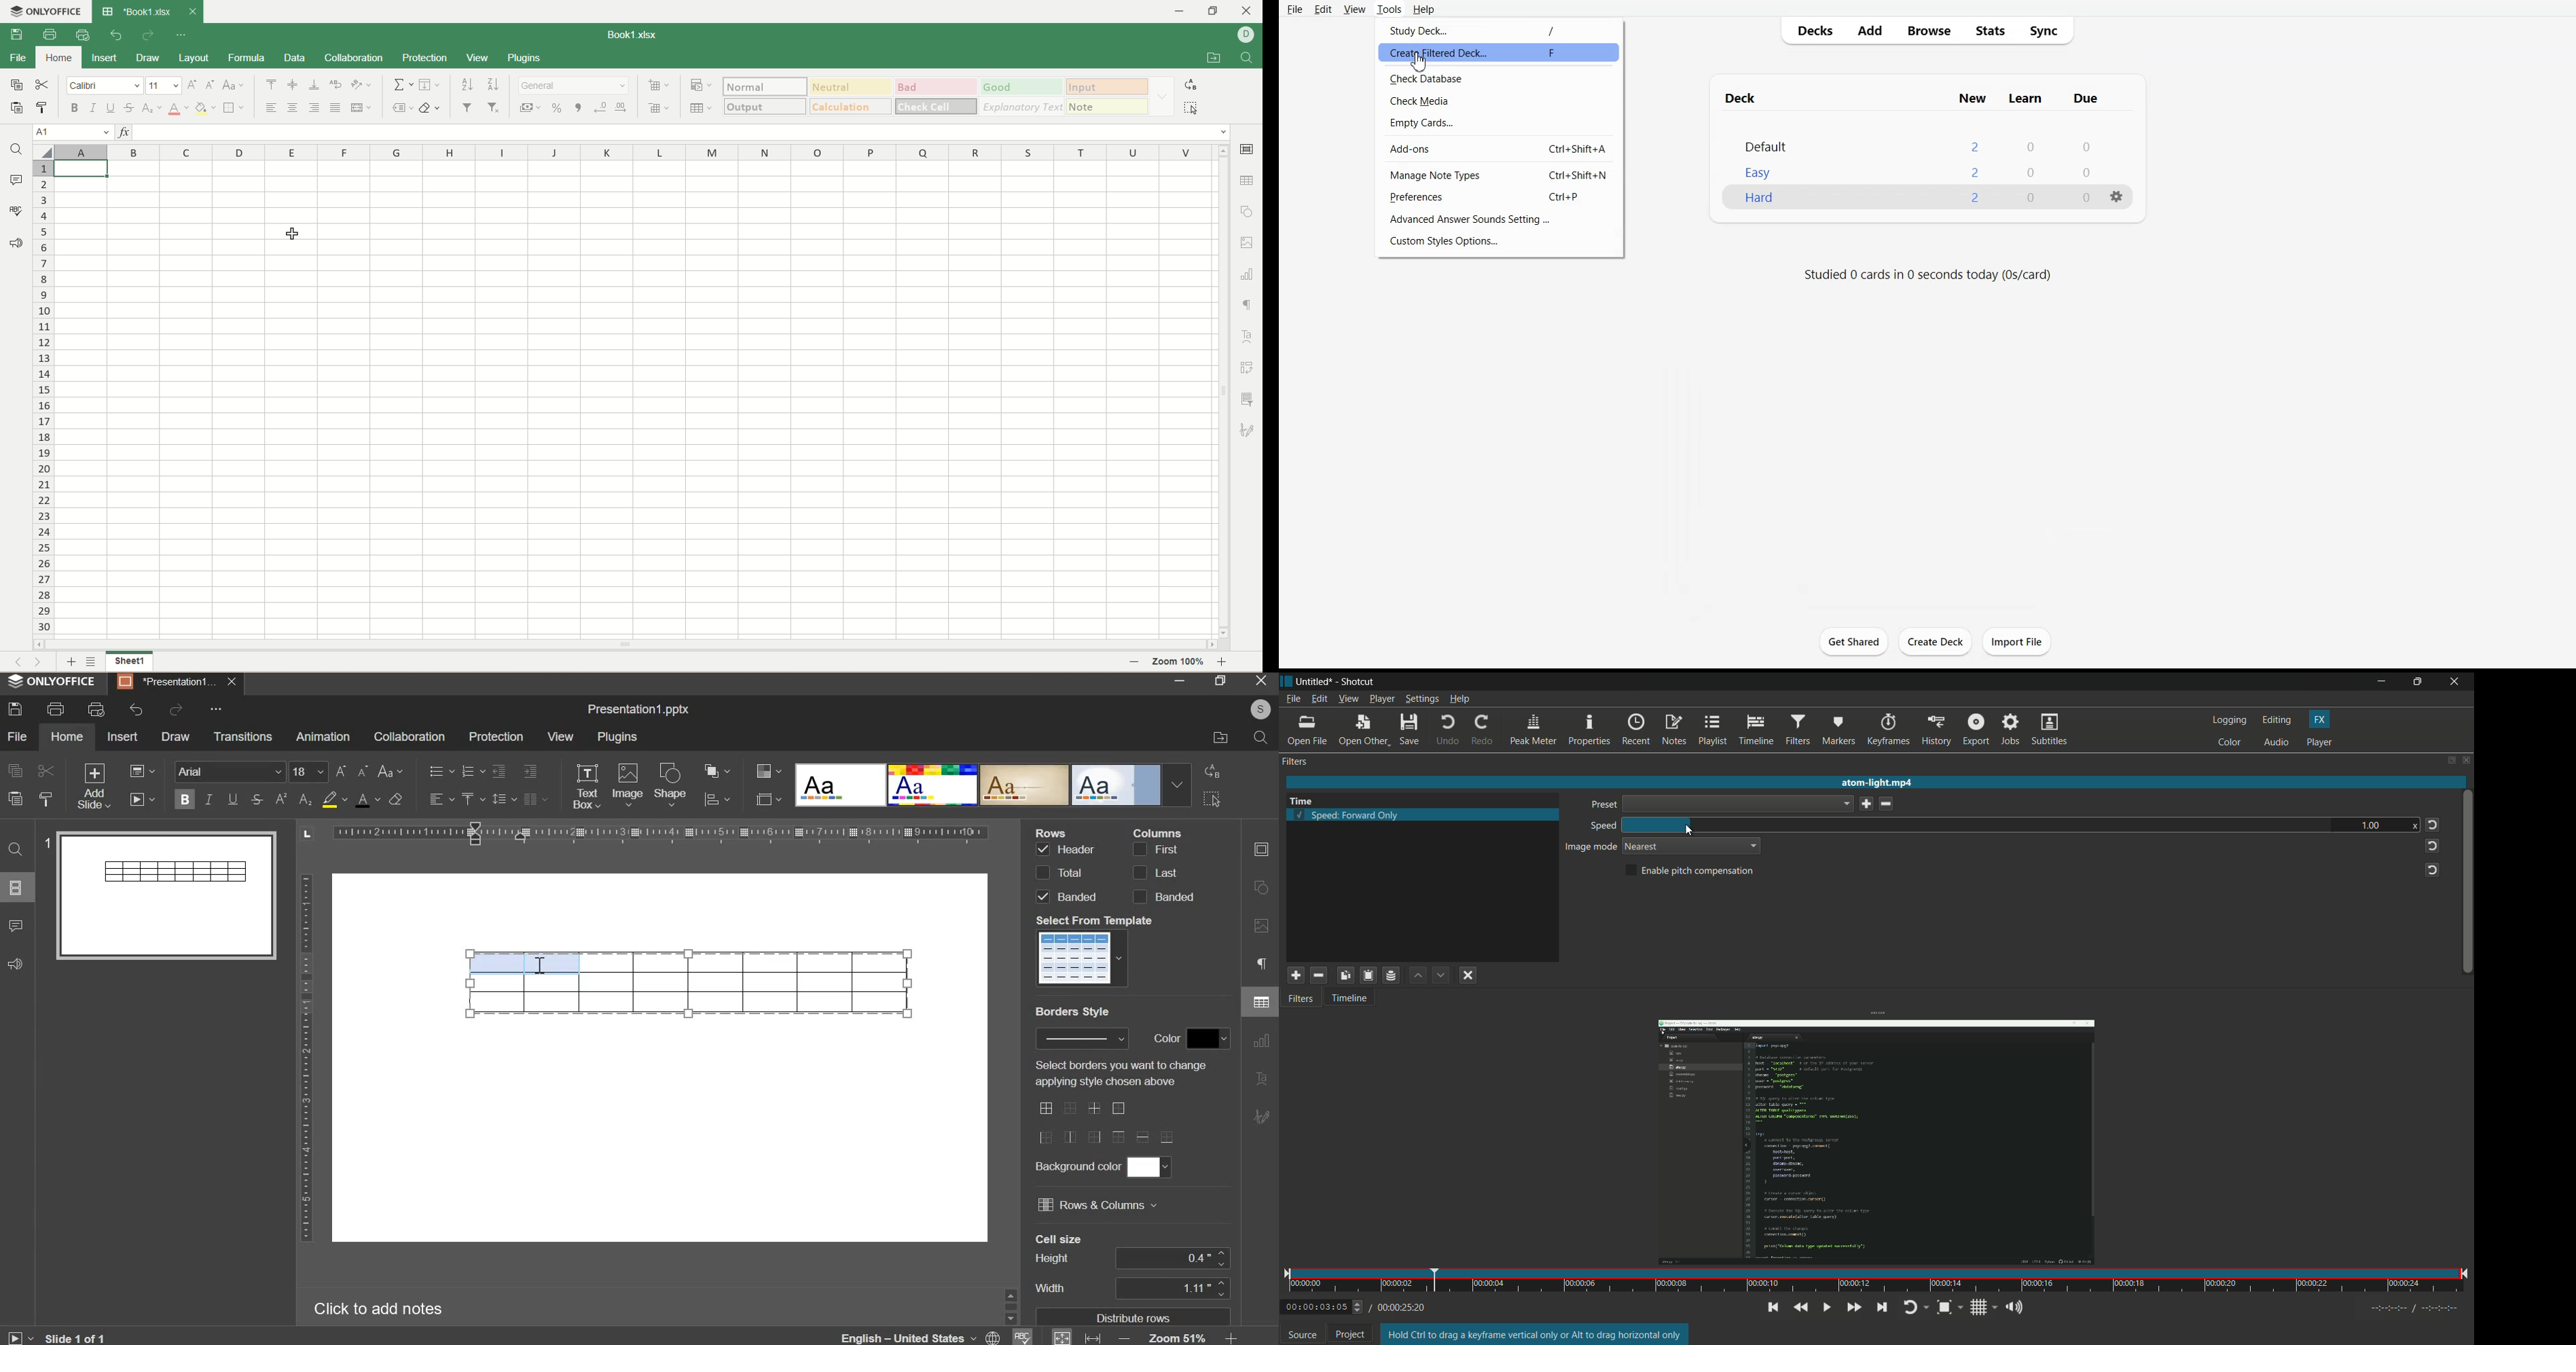  Describe the element at coordinates (16, 181) in the screenshot. I see `comment` at that location.